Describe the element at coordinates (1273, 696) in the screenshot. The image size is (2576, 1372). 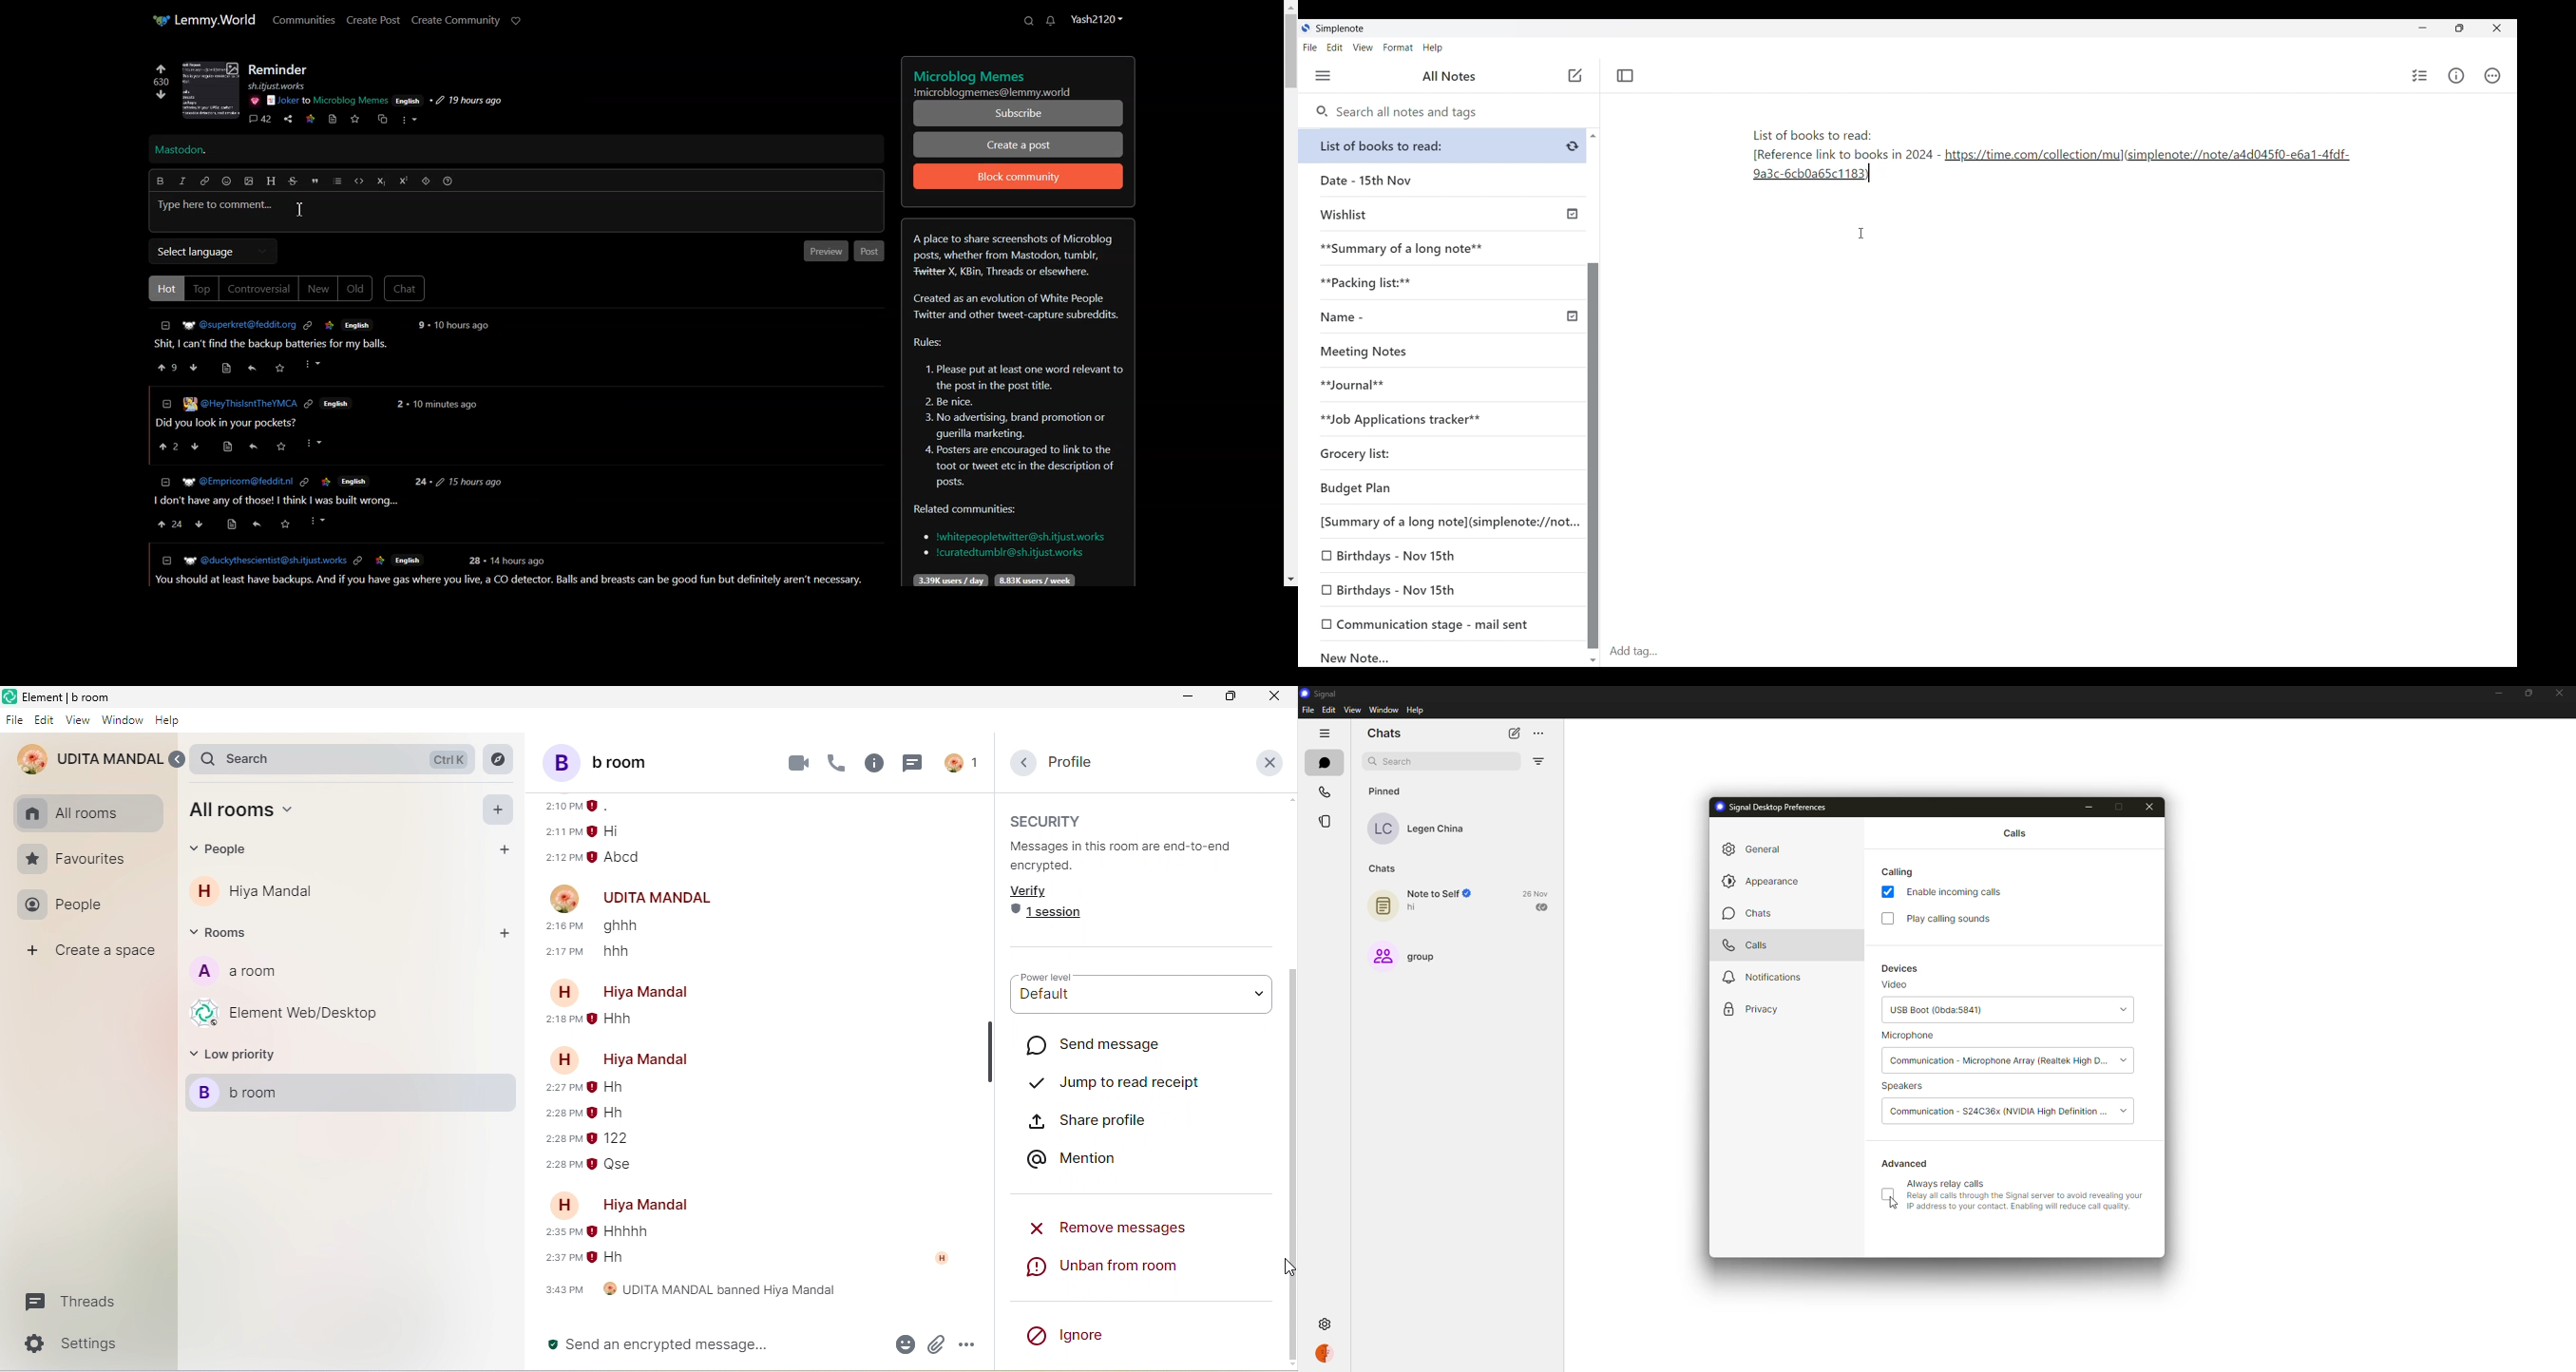
I see `close` at that location.